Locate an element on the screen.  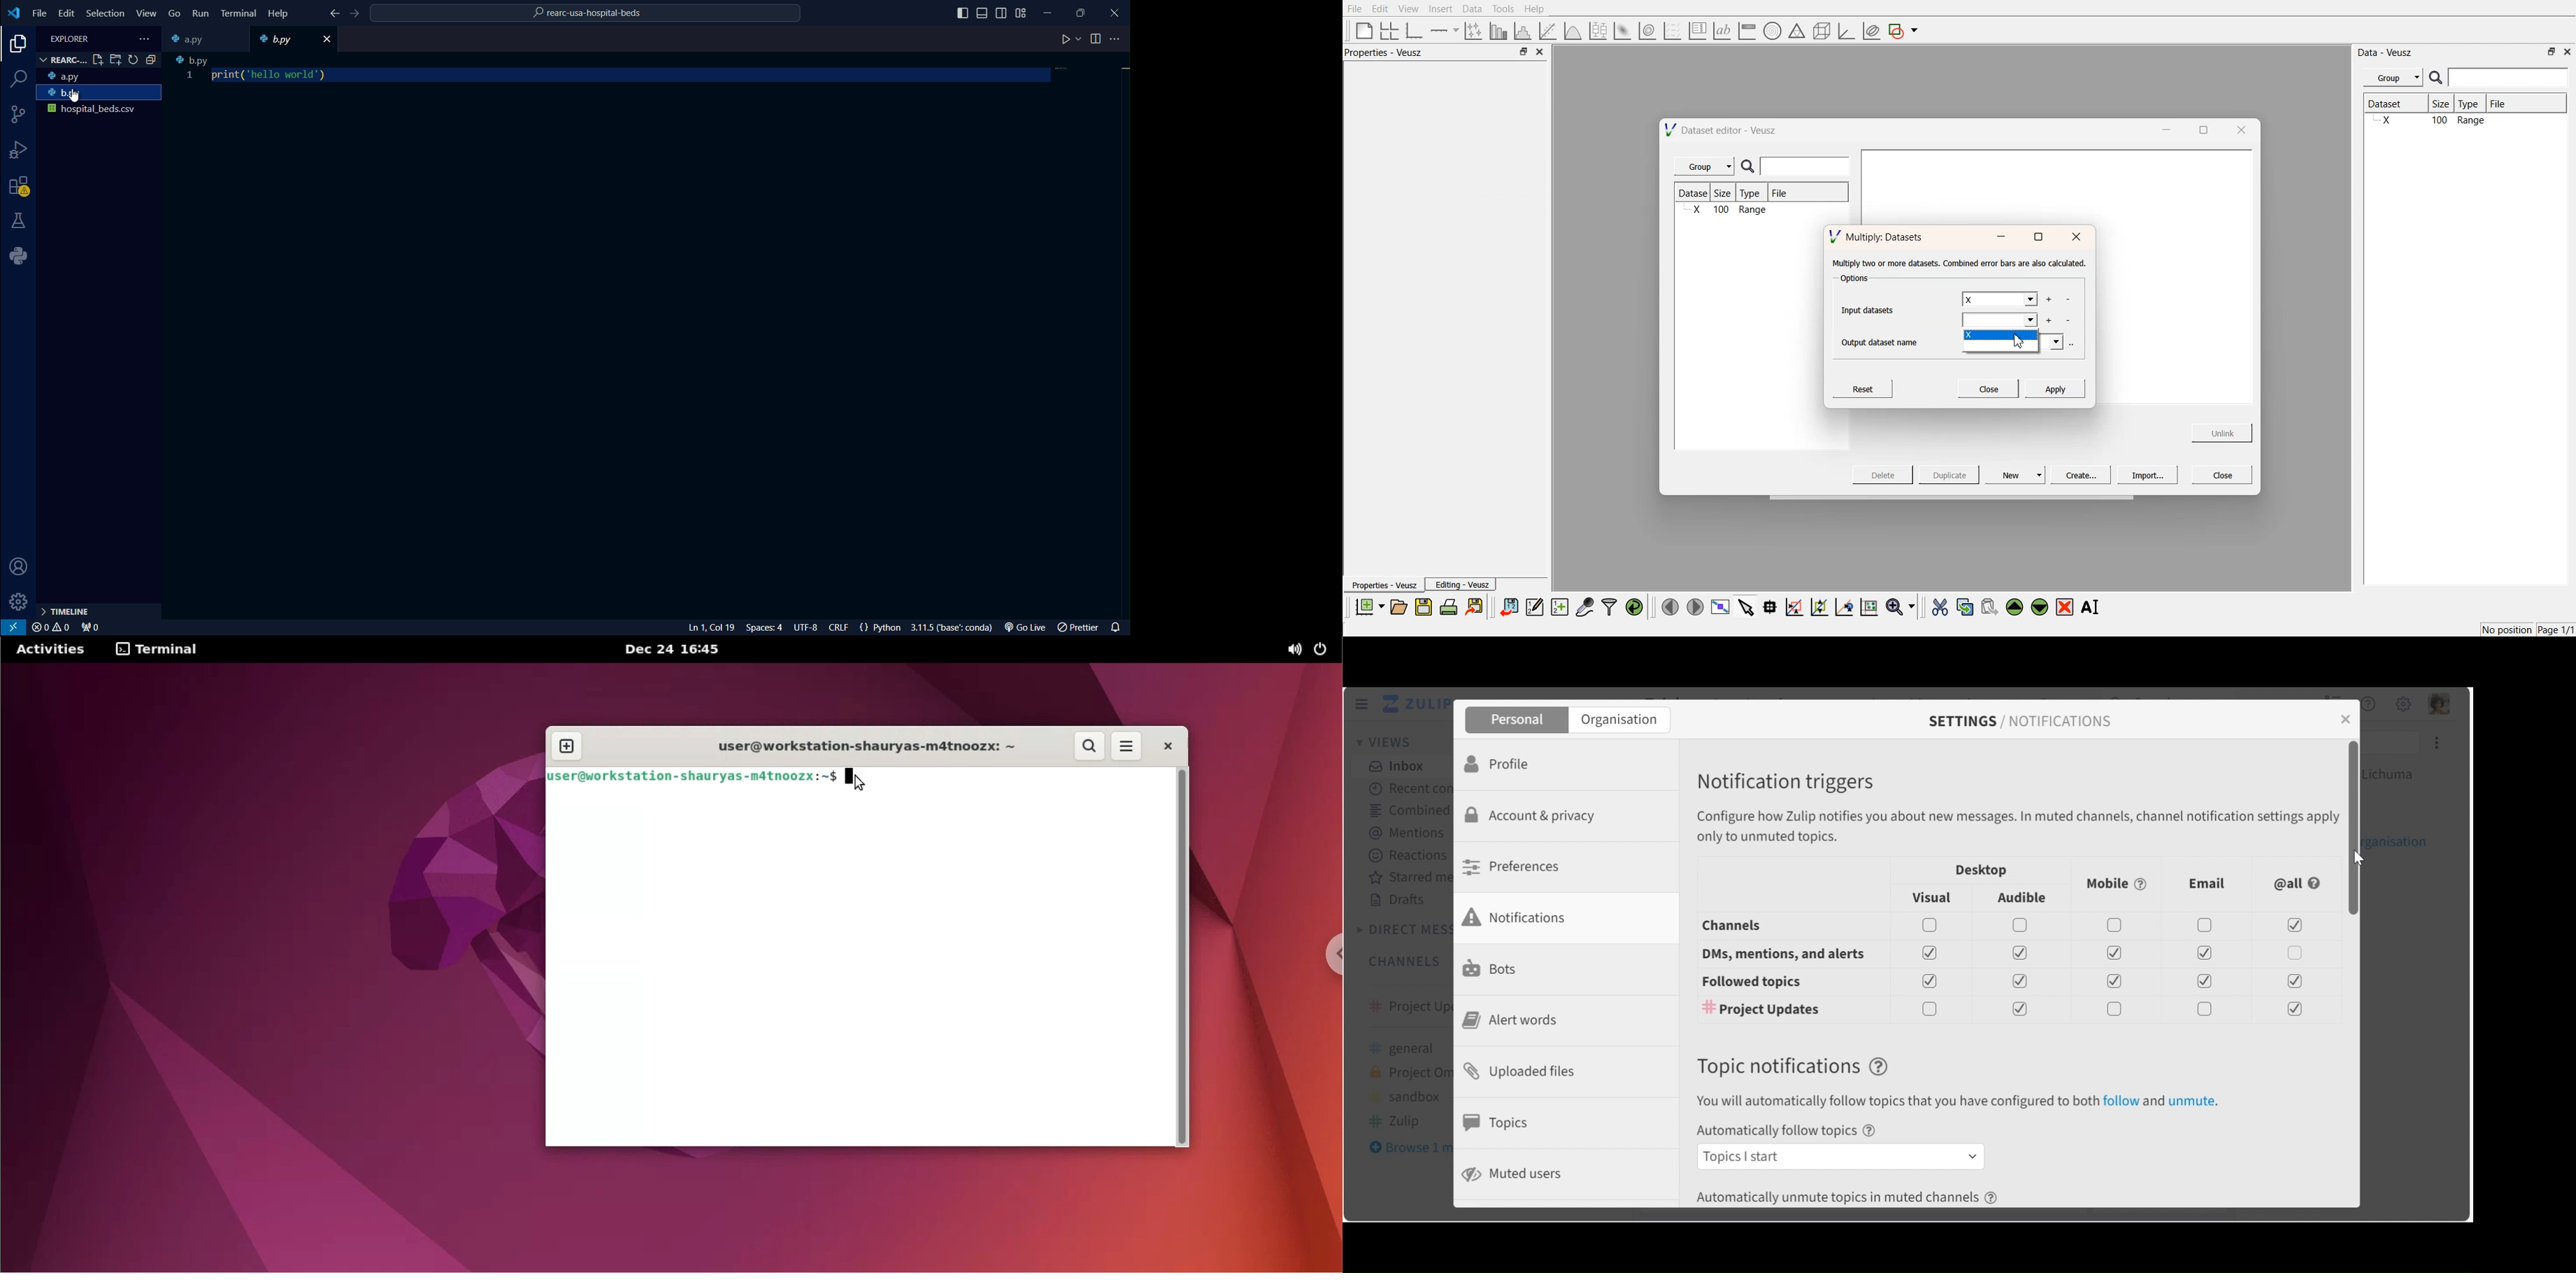
ternary shapes is located at coordinates (1795, 32).